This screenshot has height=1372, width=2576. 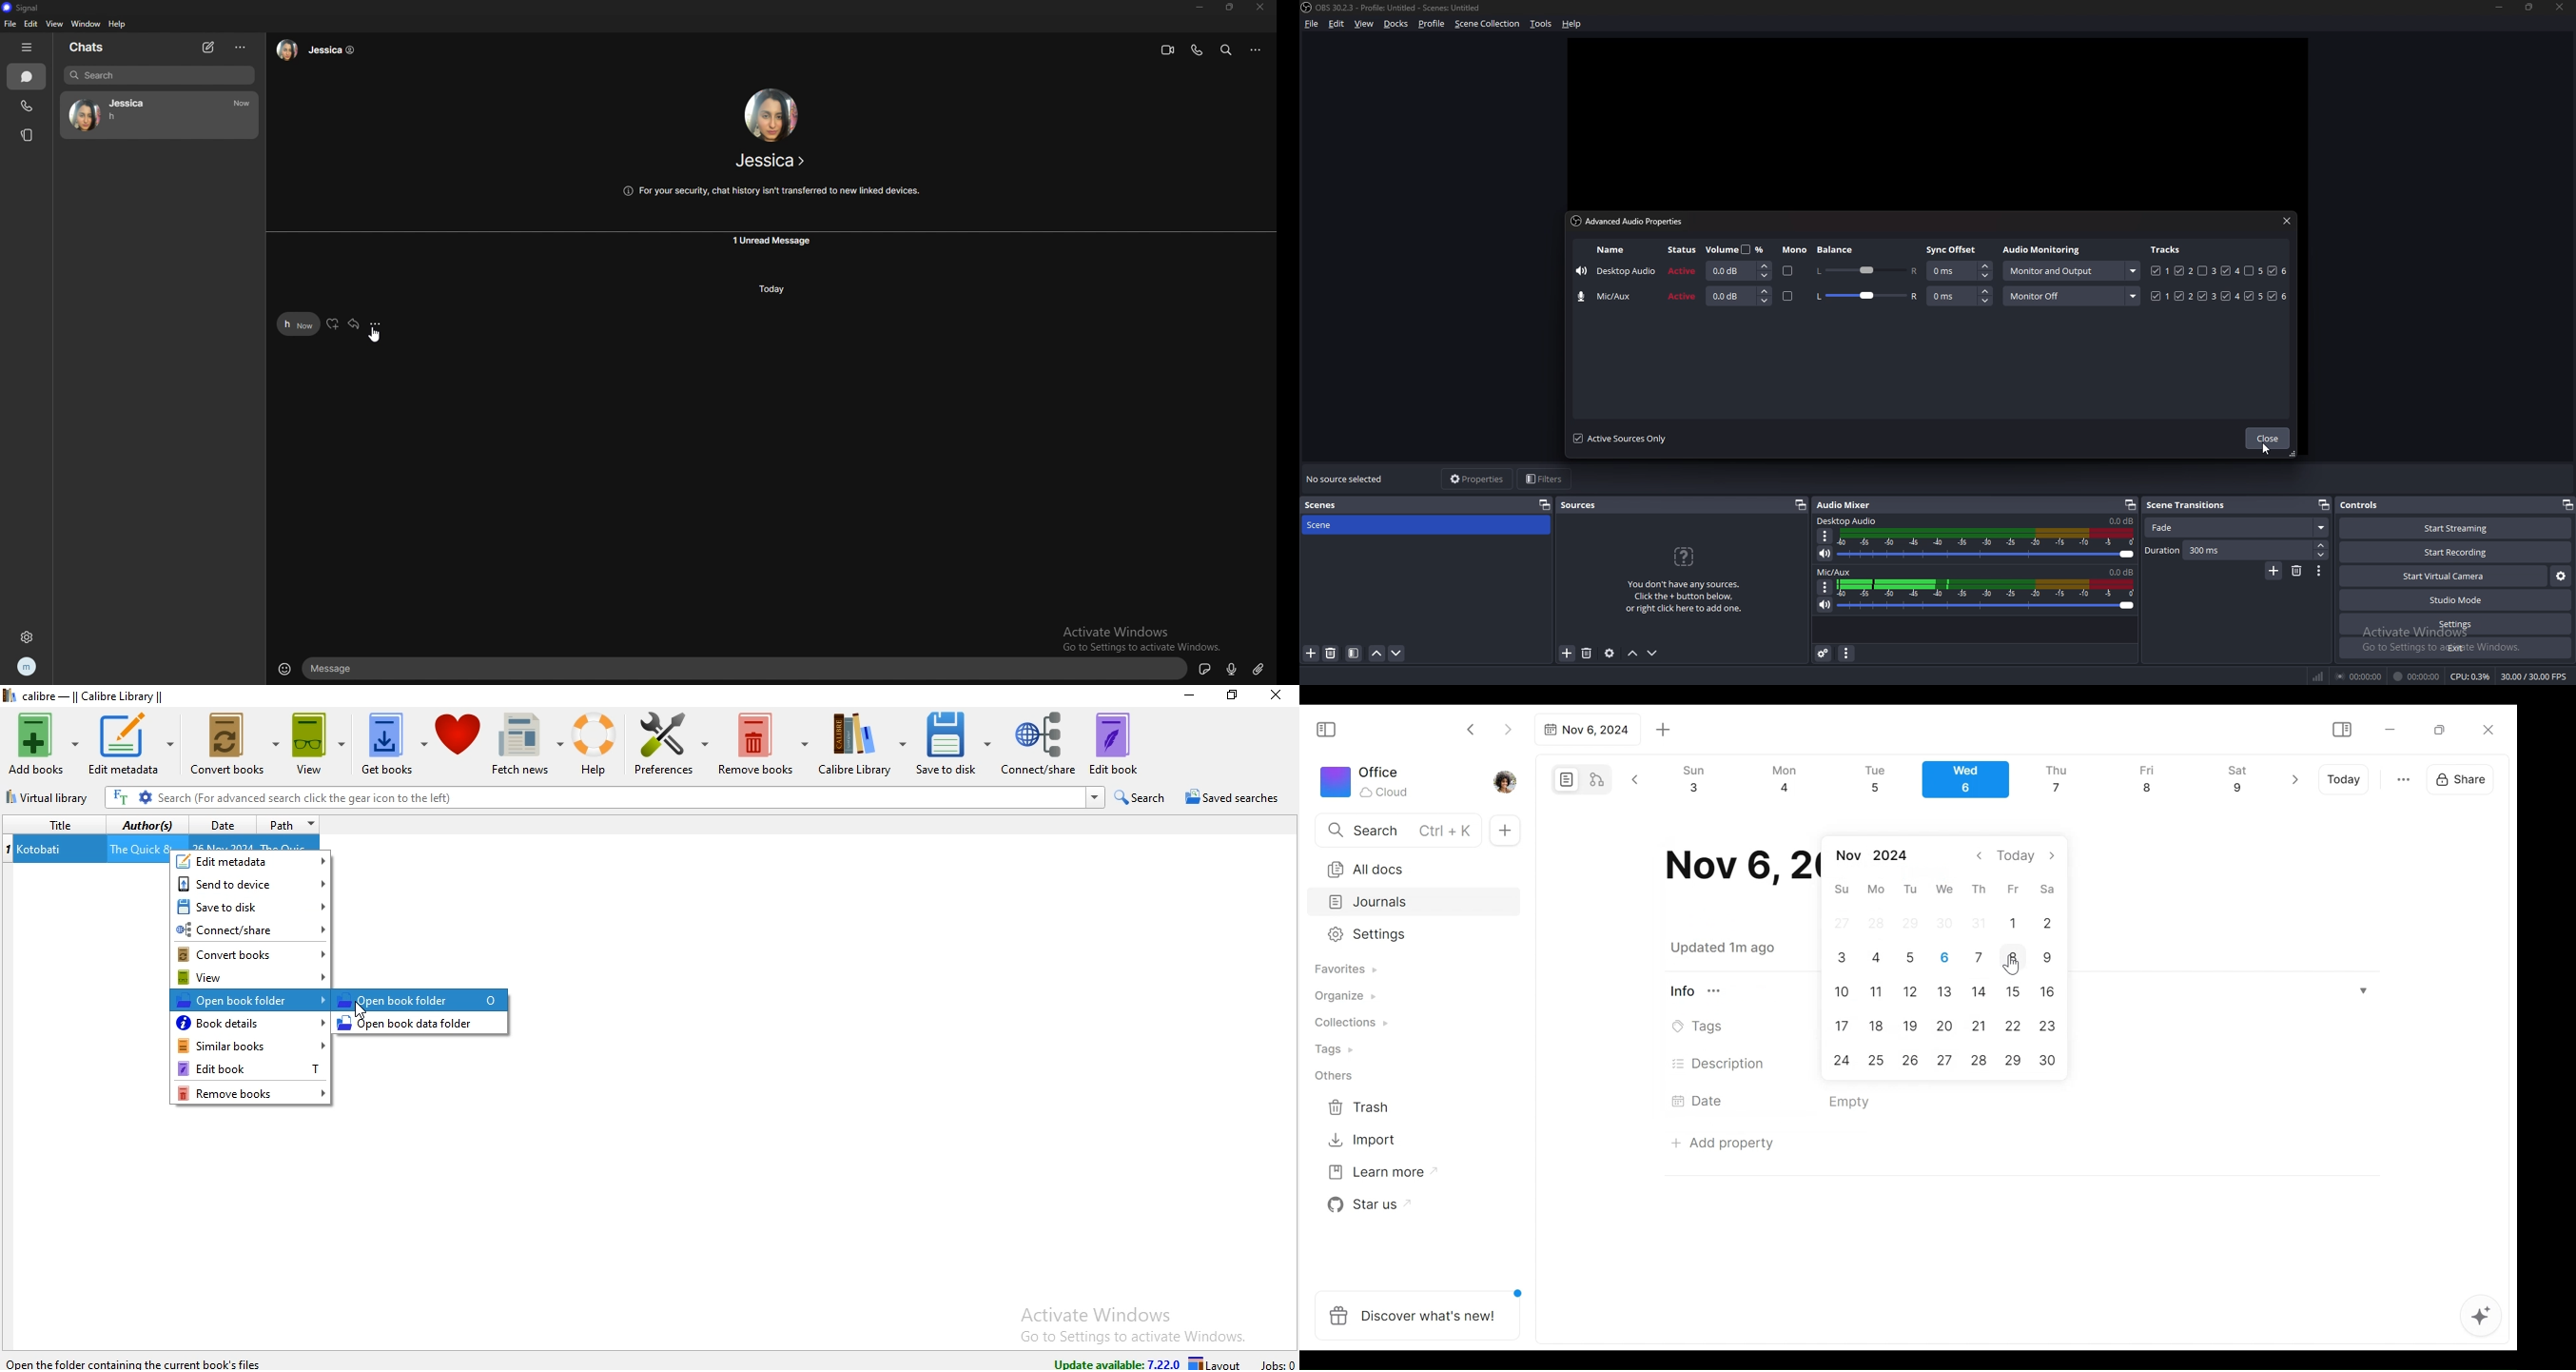 What do you see at coordinates (1115, 1360) in the screenshot?
I see `update available: 7.22.0` at bounding box center [1115, 1360].